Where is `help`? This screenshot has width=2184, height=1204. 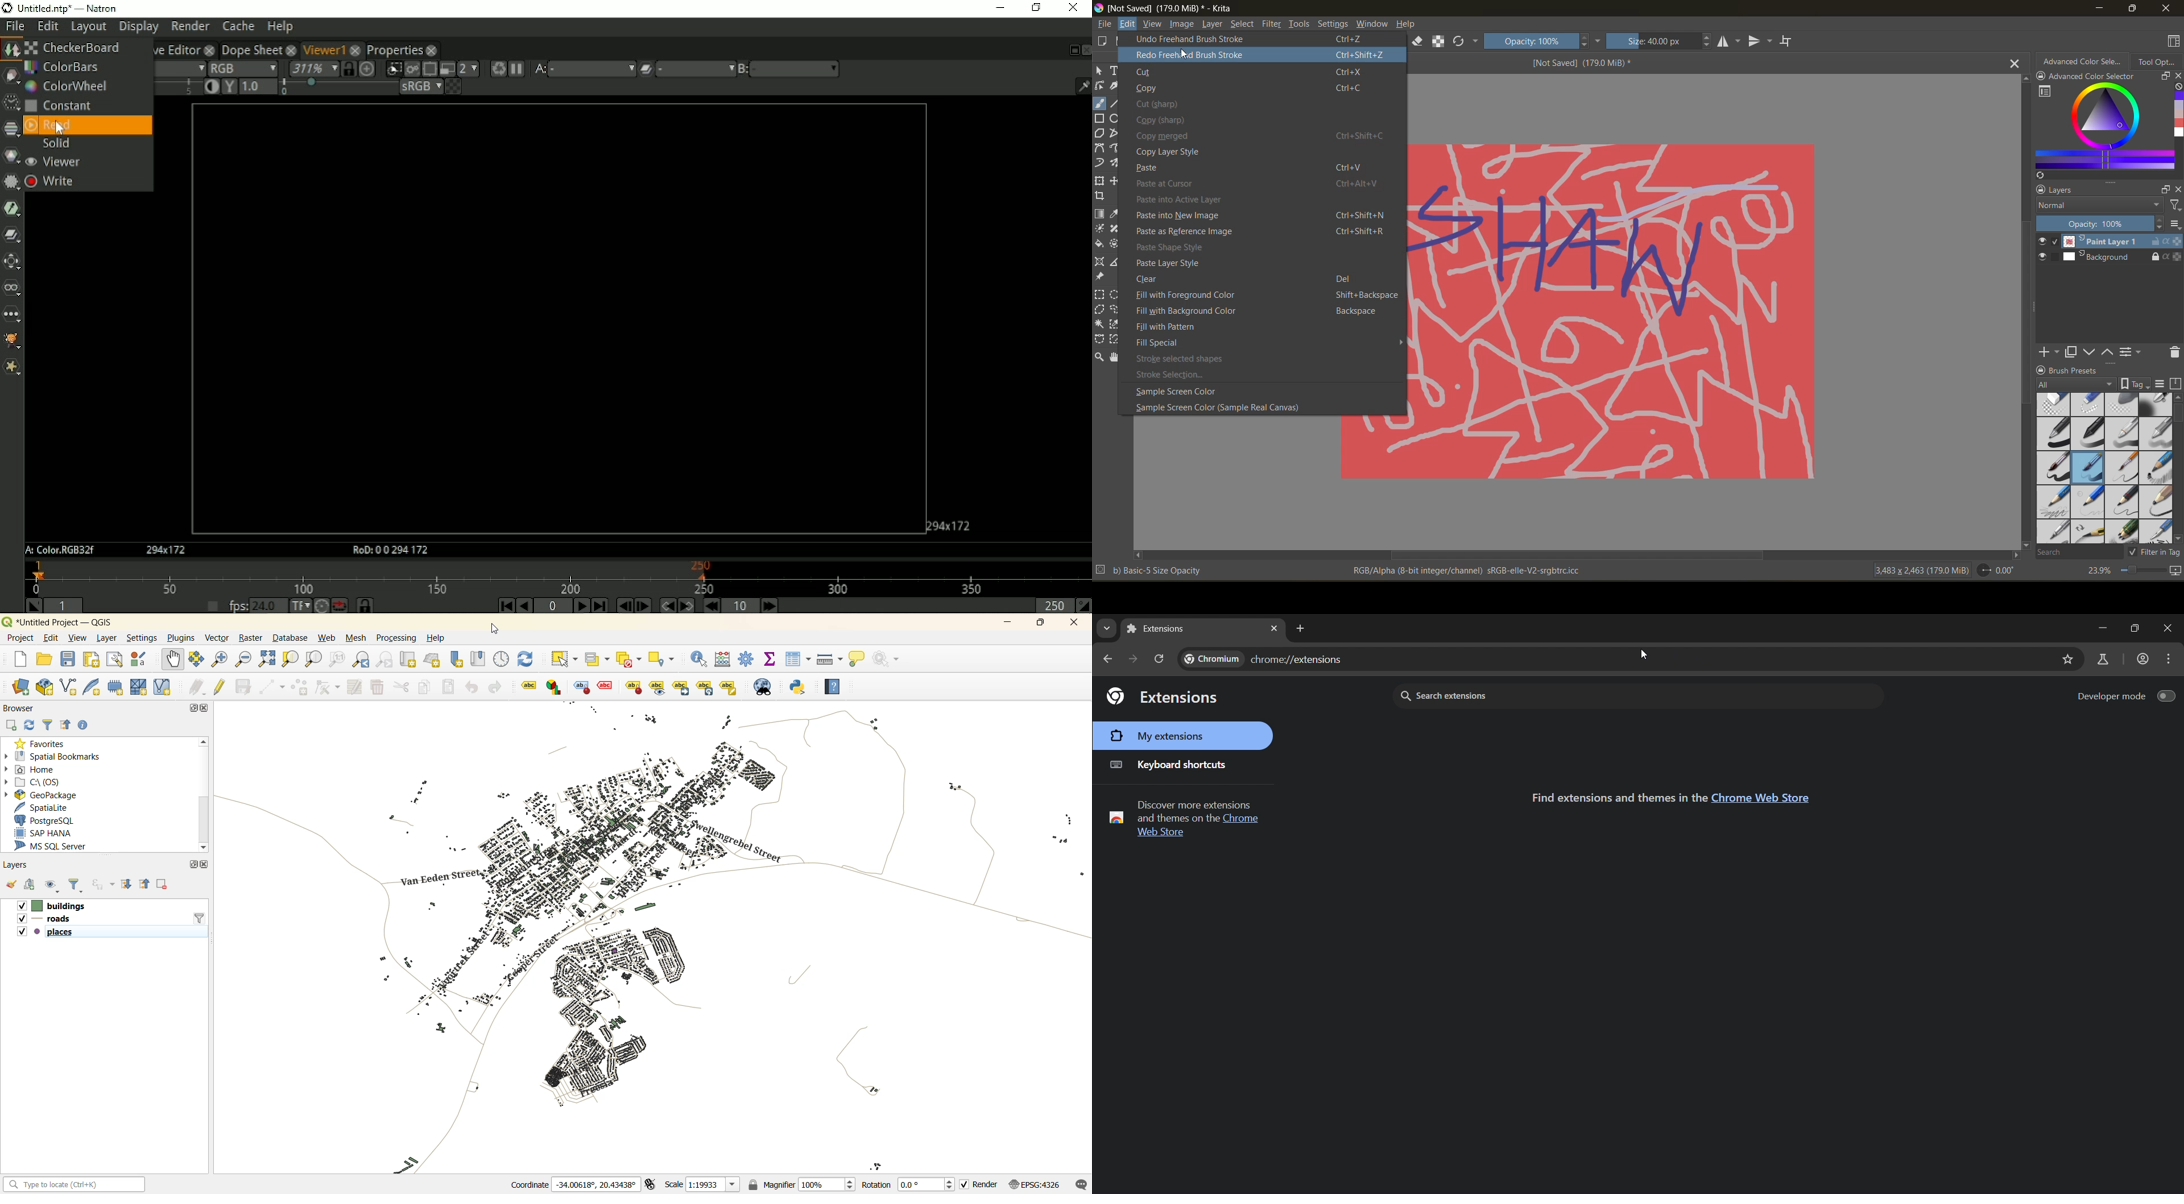
help is located at coordinates (832, 685).